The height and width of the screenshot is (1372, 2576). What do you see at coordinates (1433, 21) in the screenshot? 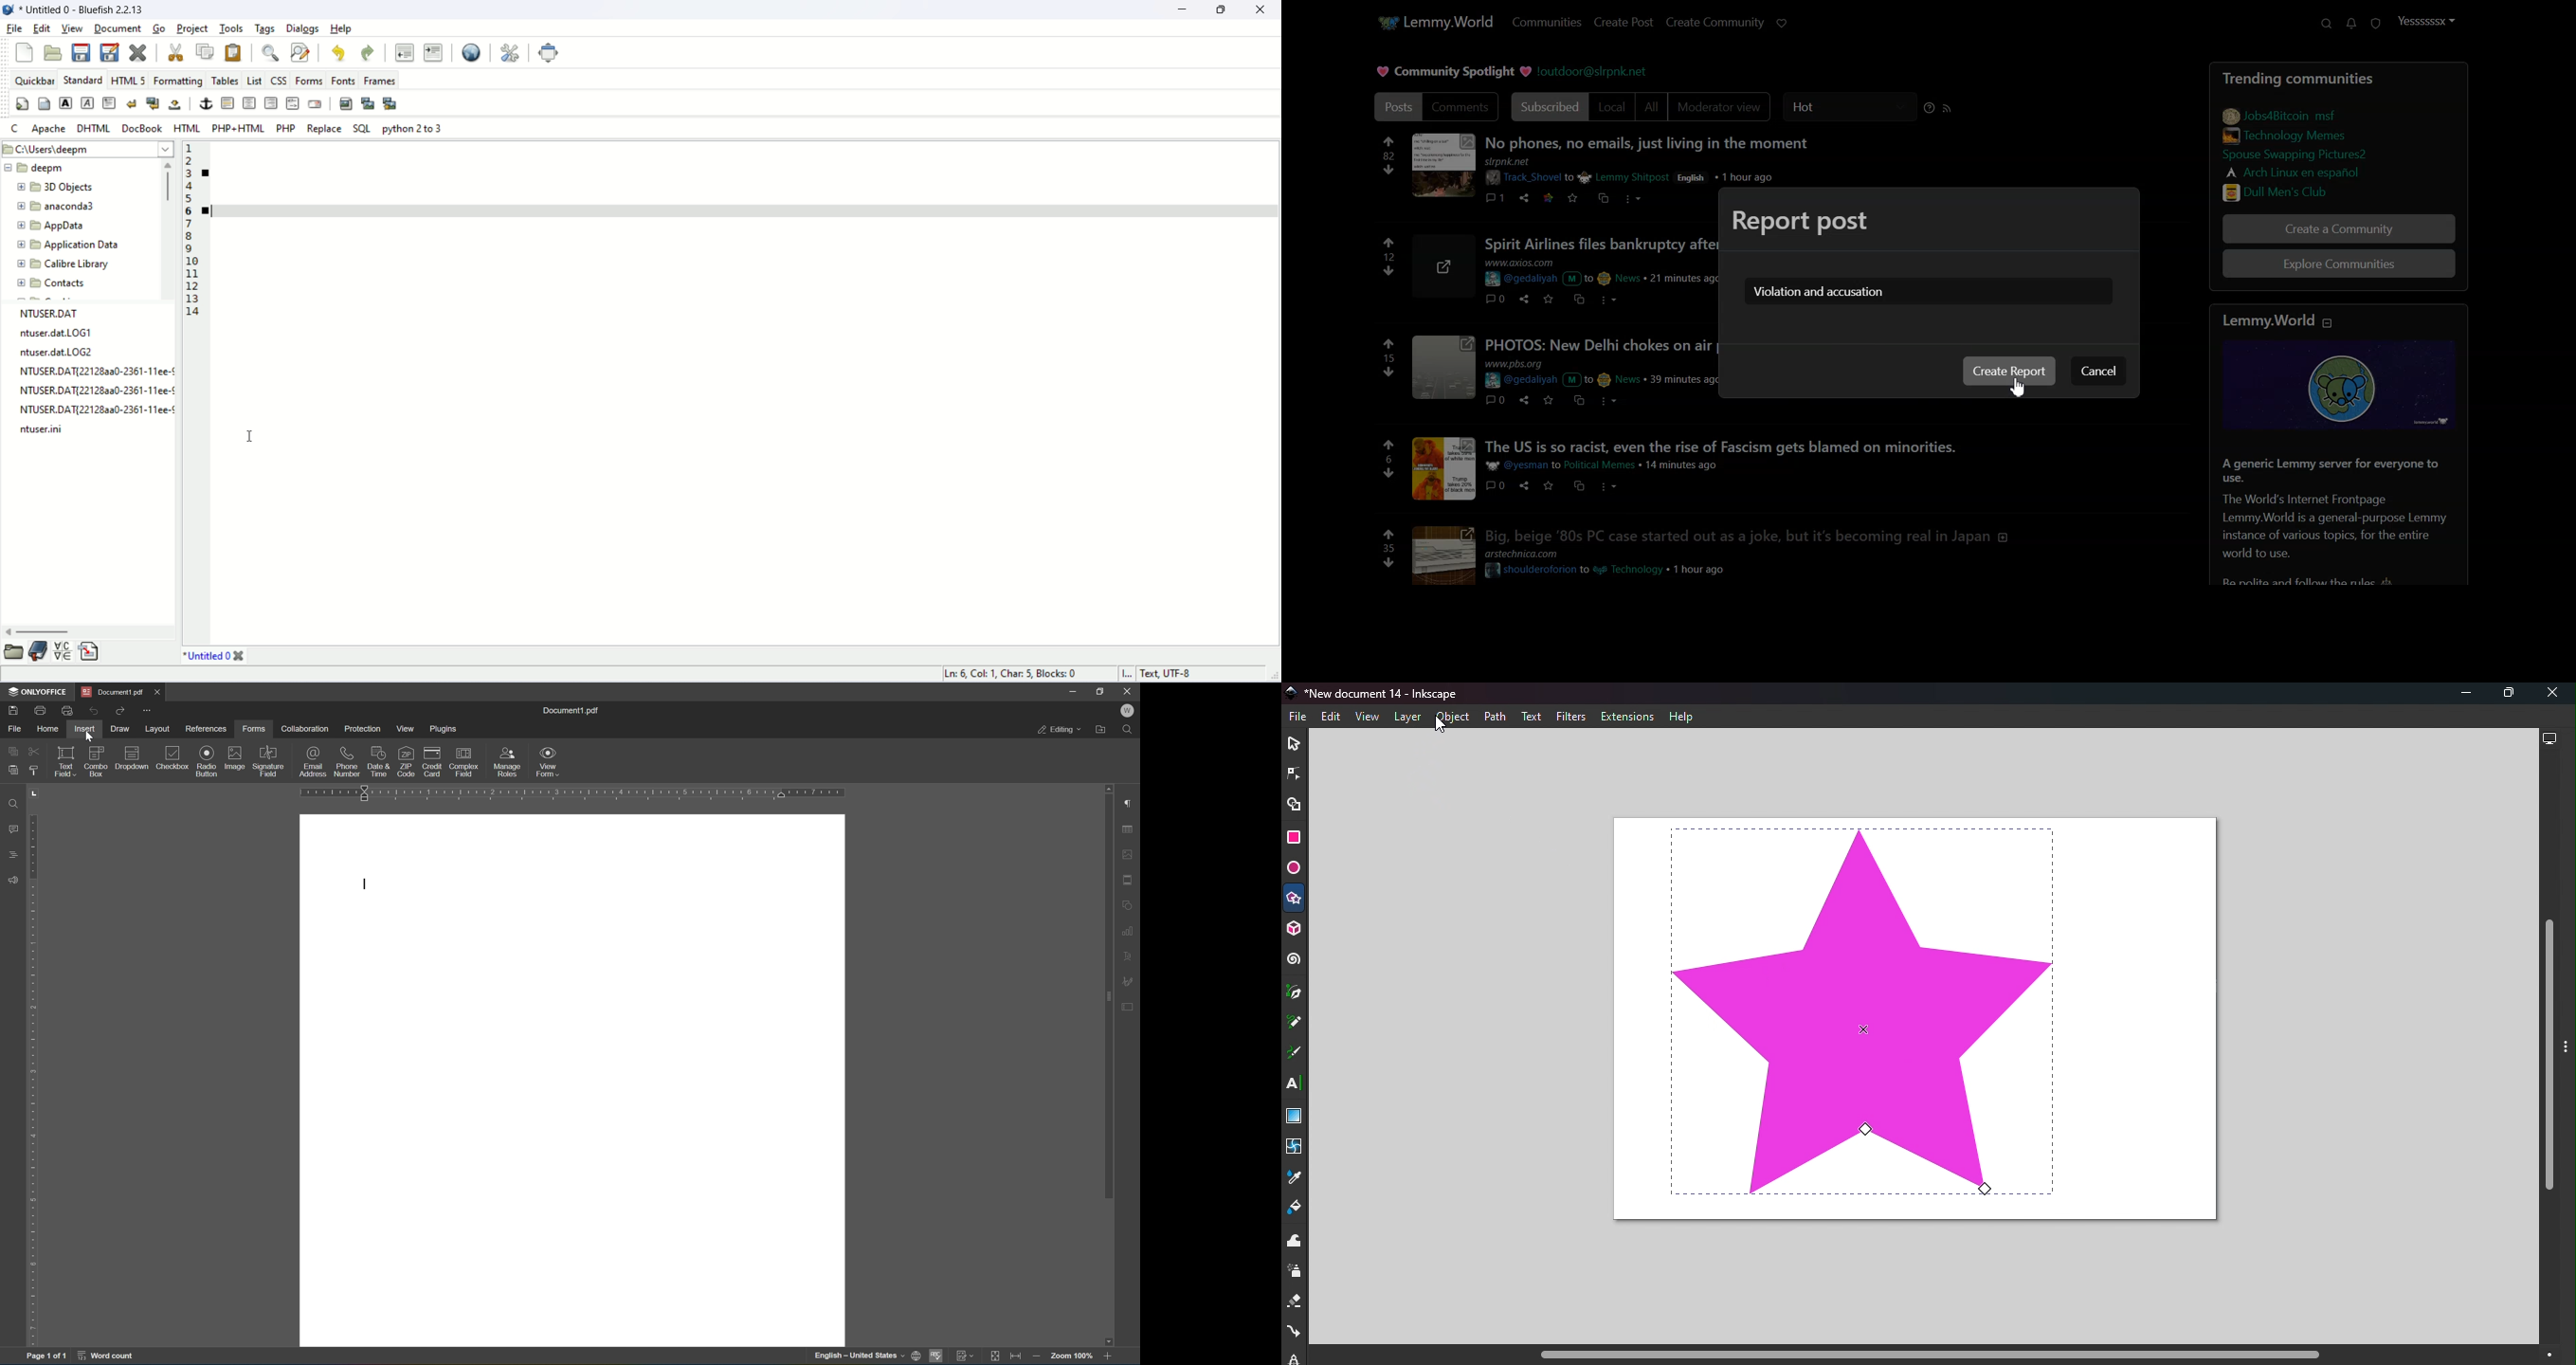
I see `Home page` at bounding box center [1433, 21].